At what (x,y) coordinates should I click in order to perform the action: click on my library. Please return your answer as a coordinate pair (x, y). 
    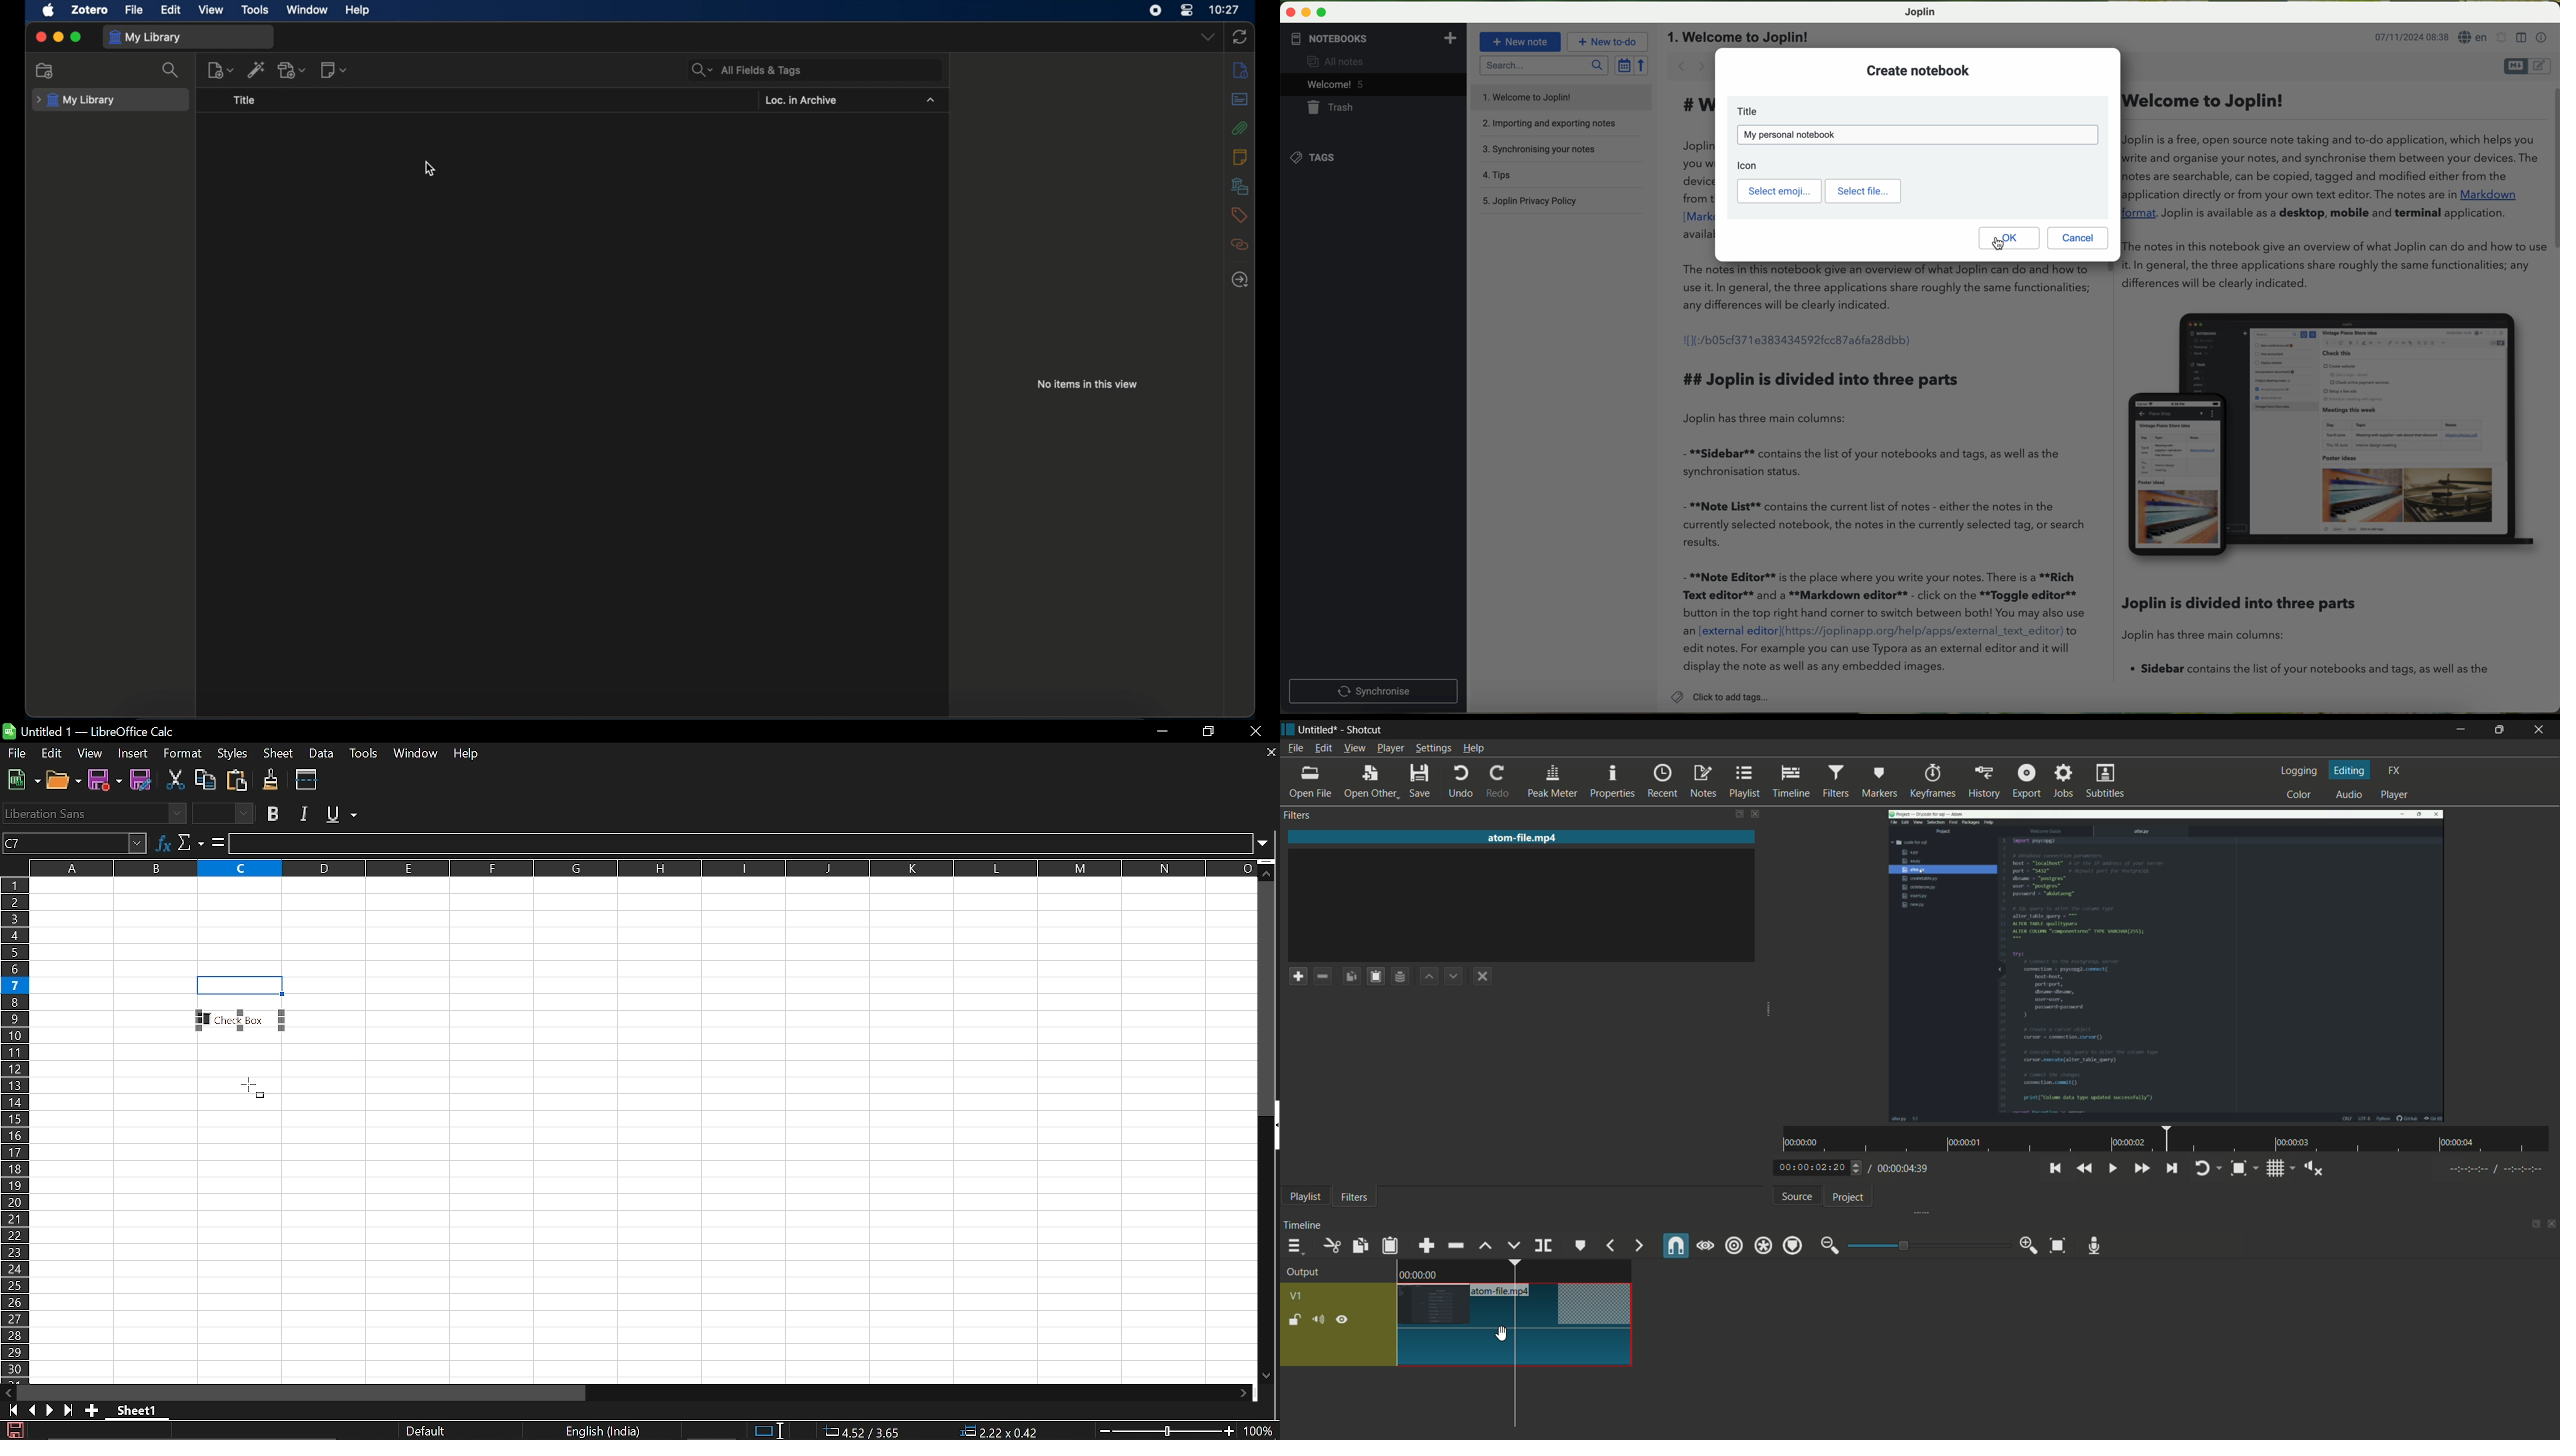
    Looking at the image, I should click on (75, 101).